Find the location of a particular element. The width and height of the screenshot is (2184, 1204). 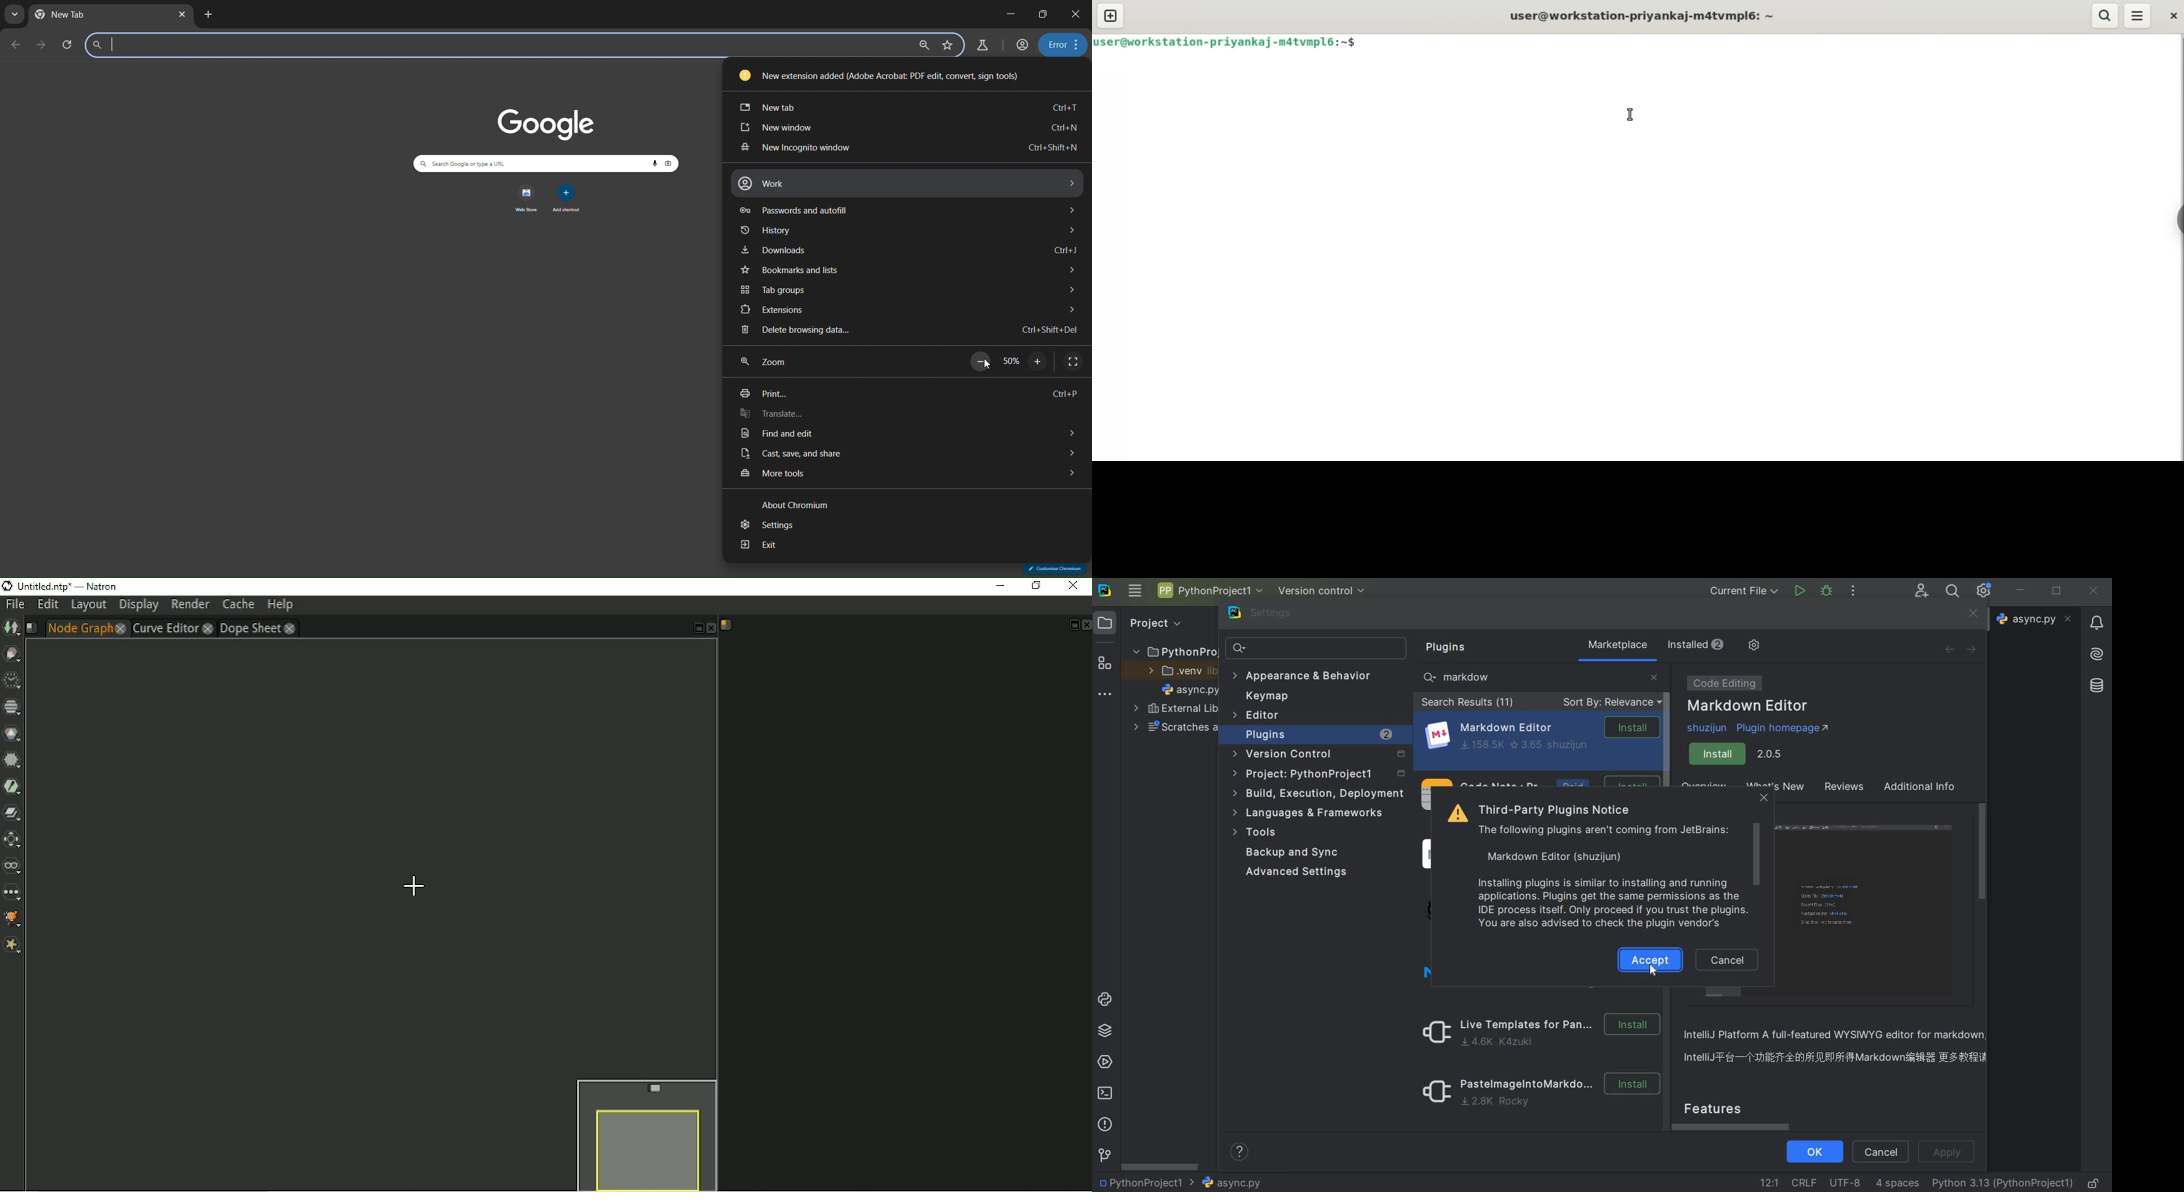

indent is located at coordinates (1899, 1184).